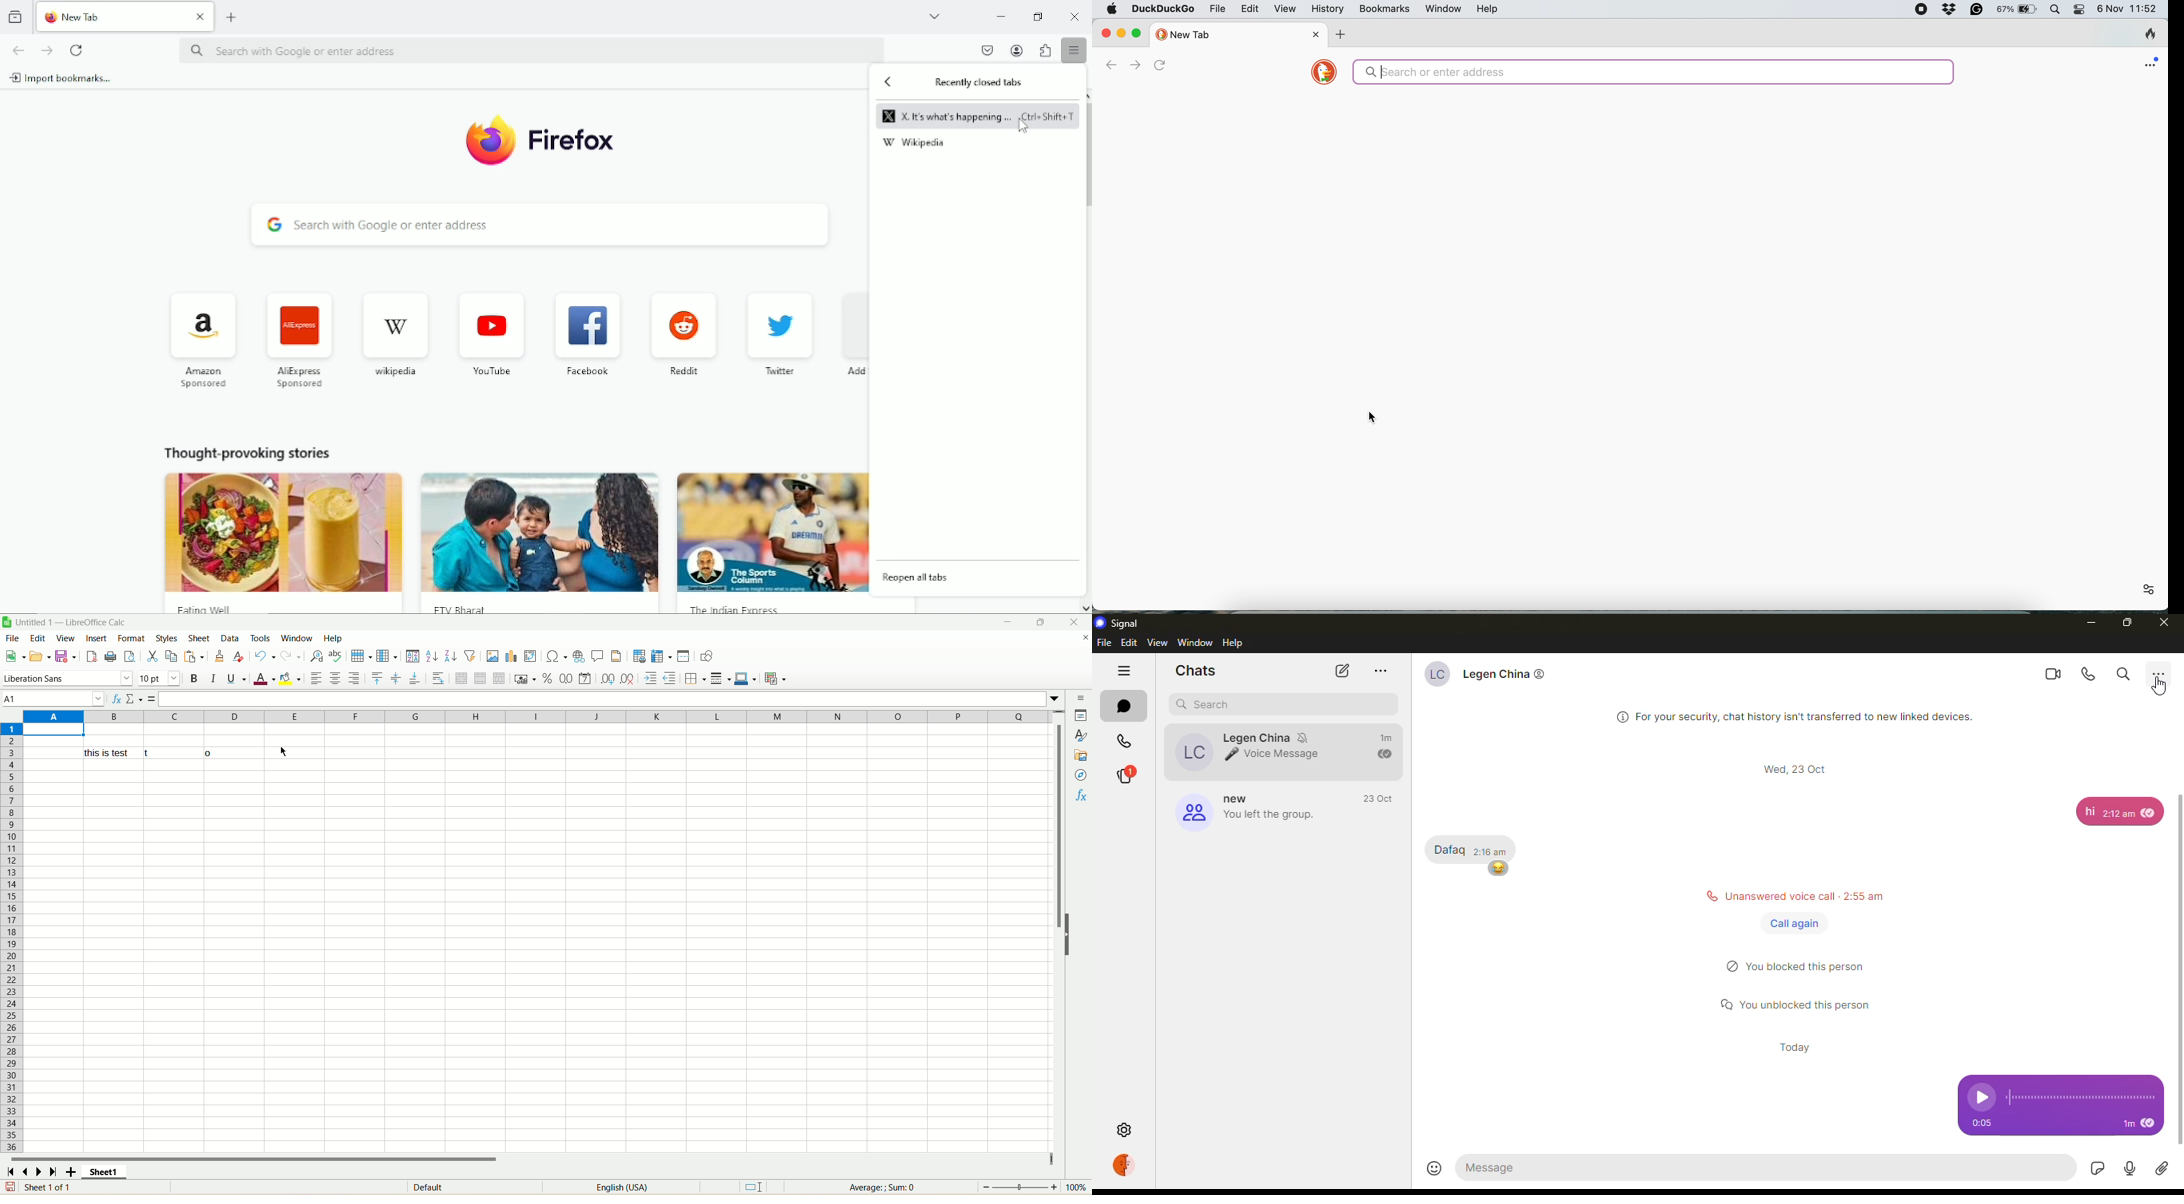 The height and width of the screenshot is (1204, 2184). What do you see at coordinates (439, 679) in the screenshot?
I see `wrap text` at bounding box center [439, 679].